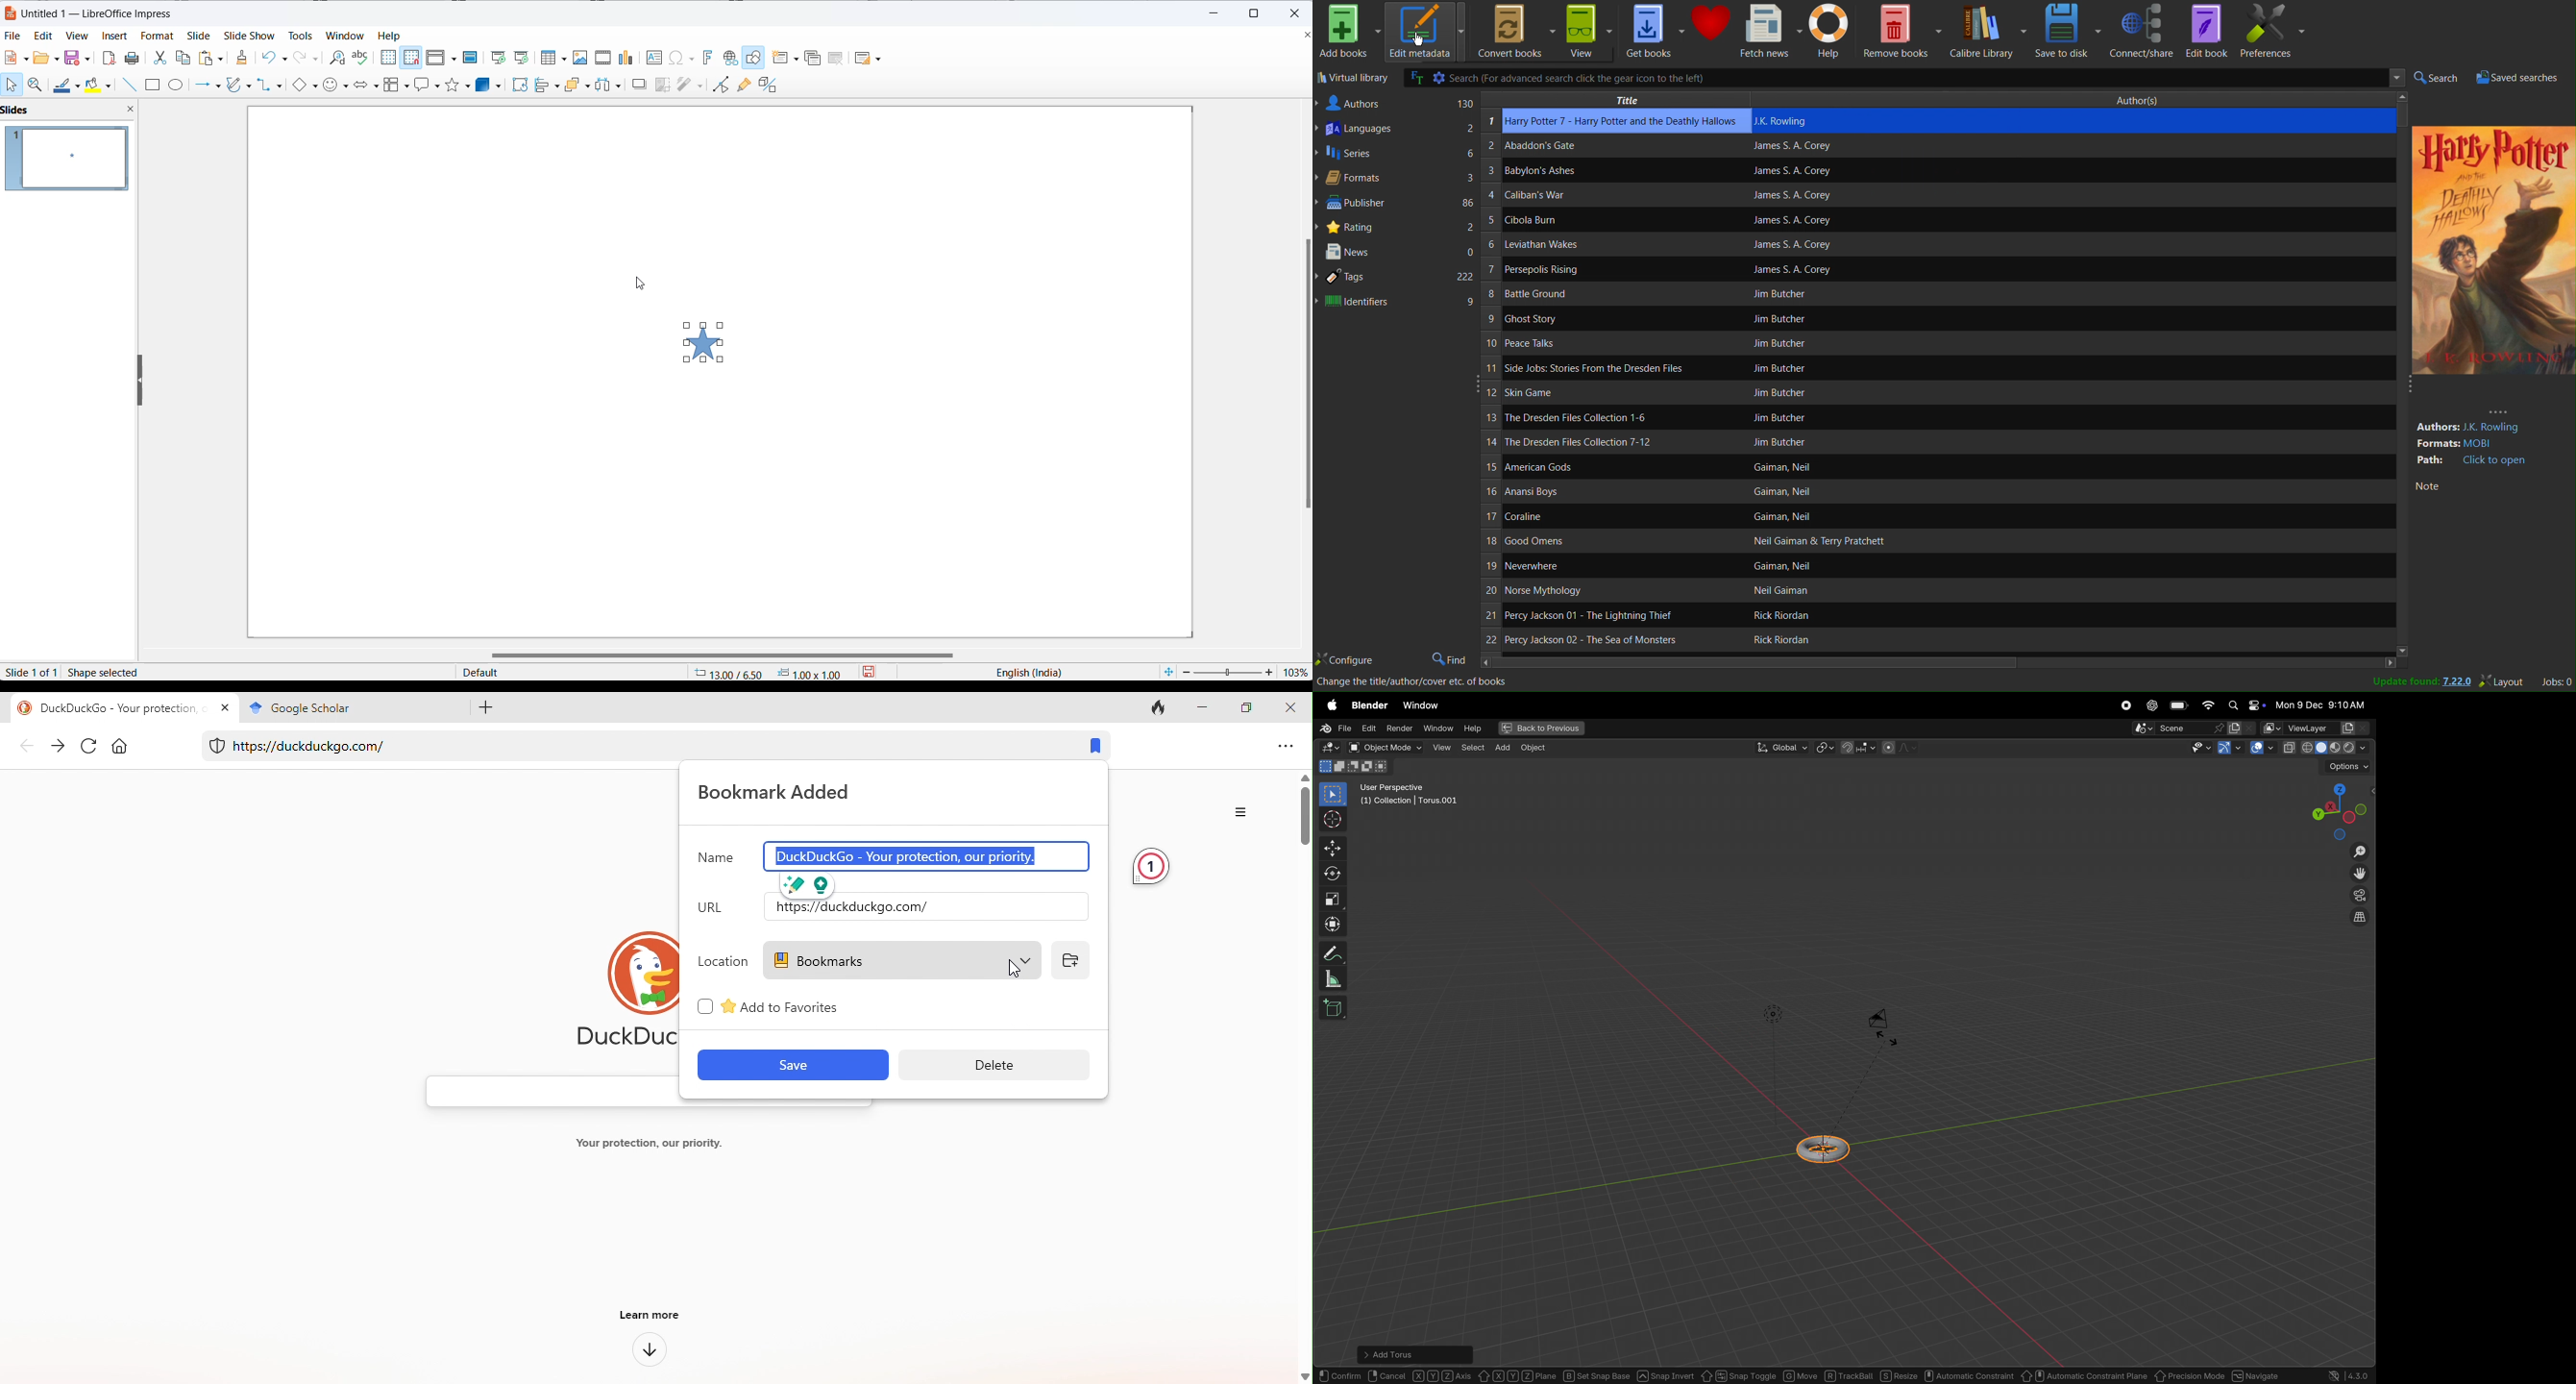 Image resolution: width=2576 pixels, height=1400 pixels. Describe the element at coordinates (655, 60) in the screenshot. I see `insert text` at that location.